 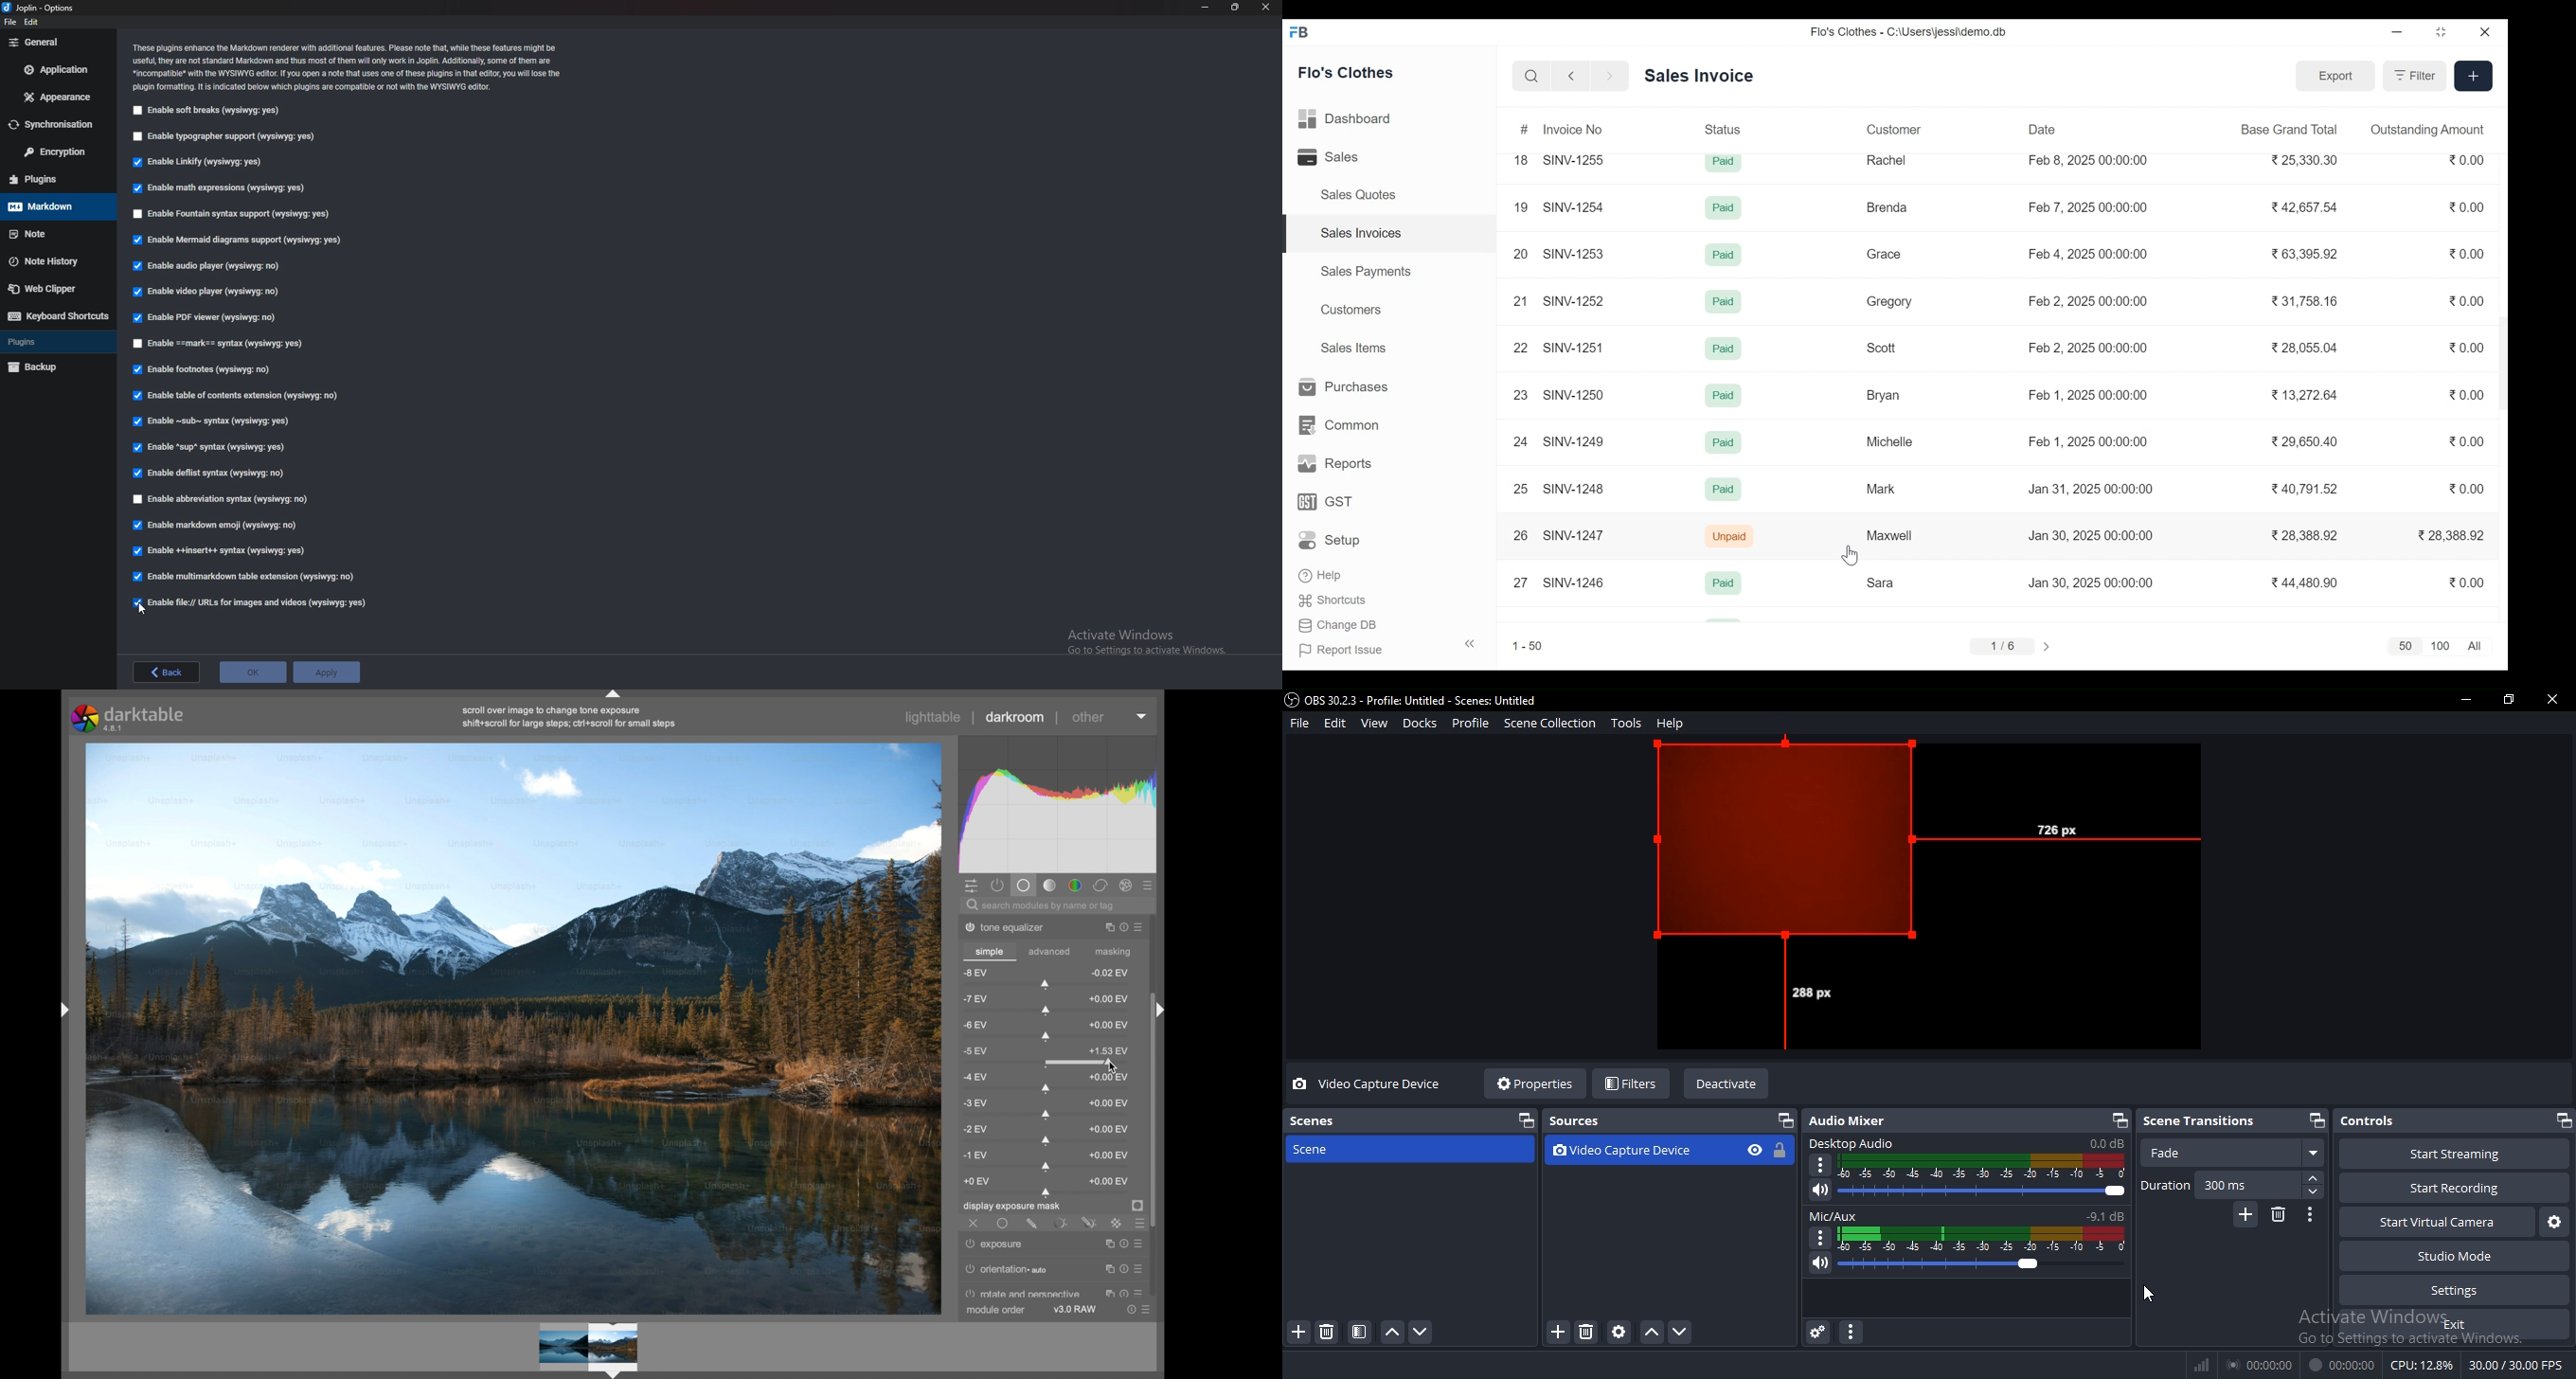 What do you see at coordinates (52, 343) in the screenshot?
I see `Plugins` at bounding box center [52, 343].